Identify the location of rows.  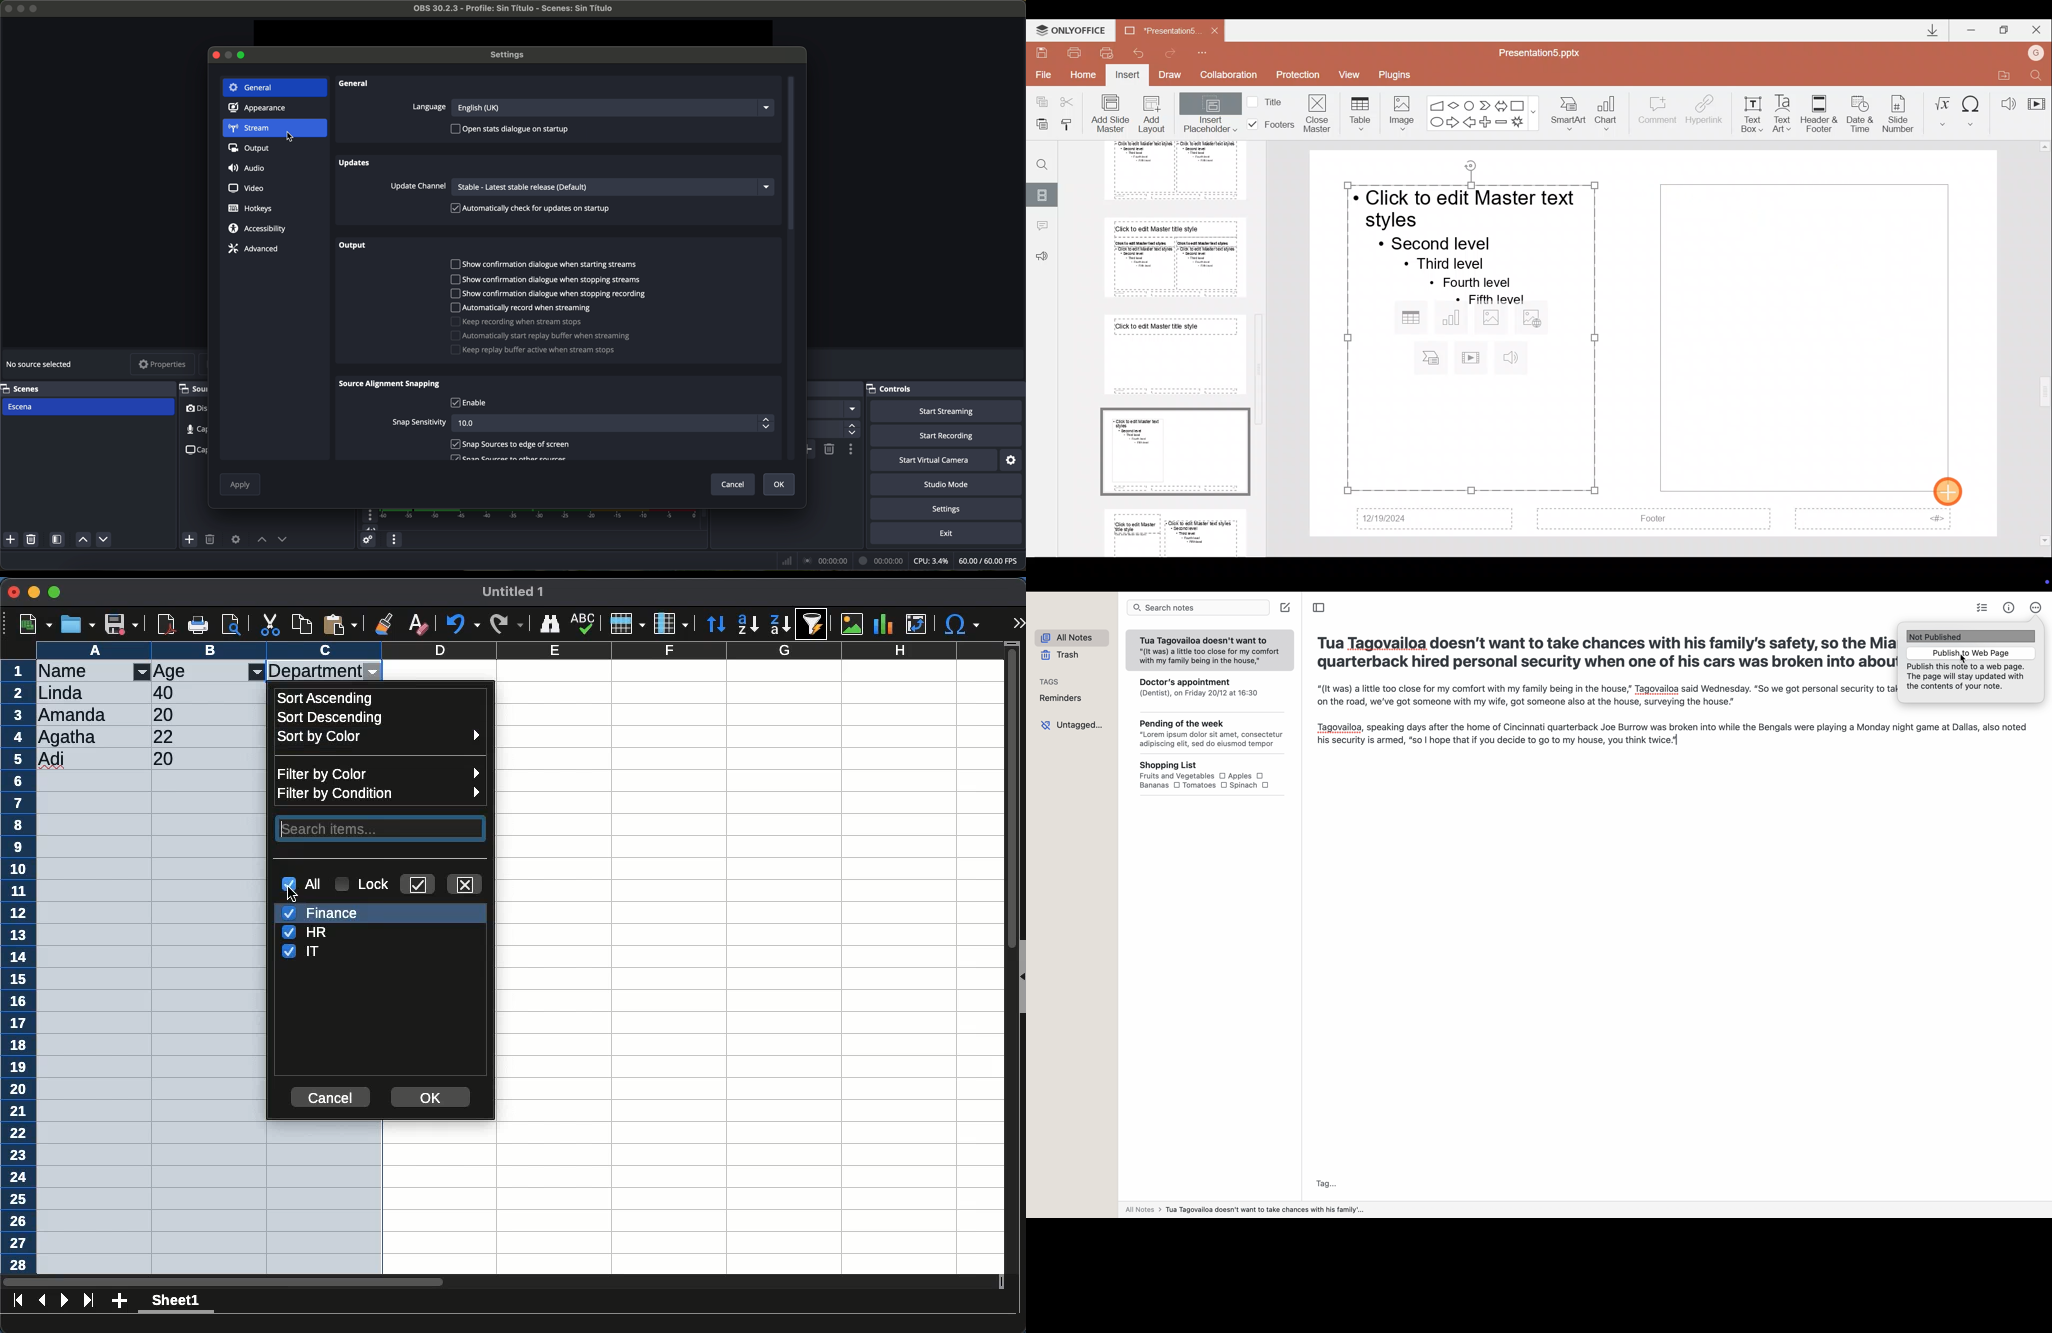
(626, 624).